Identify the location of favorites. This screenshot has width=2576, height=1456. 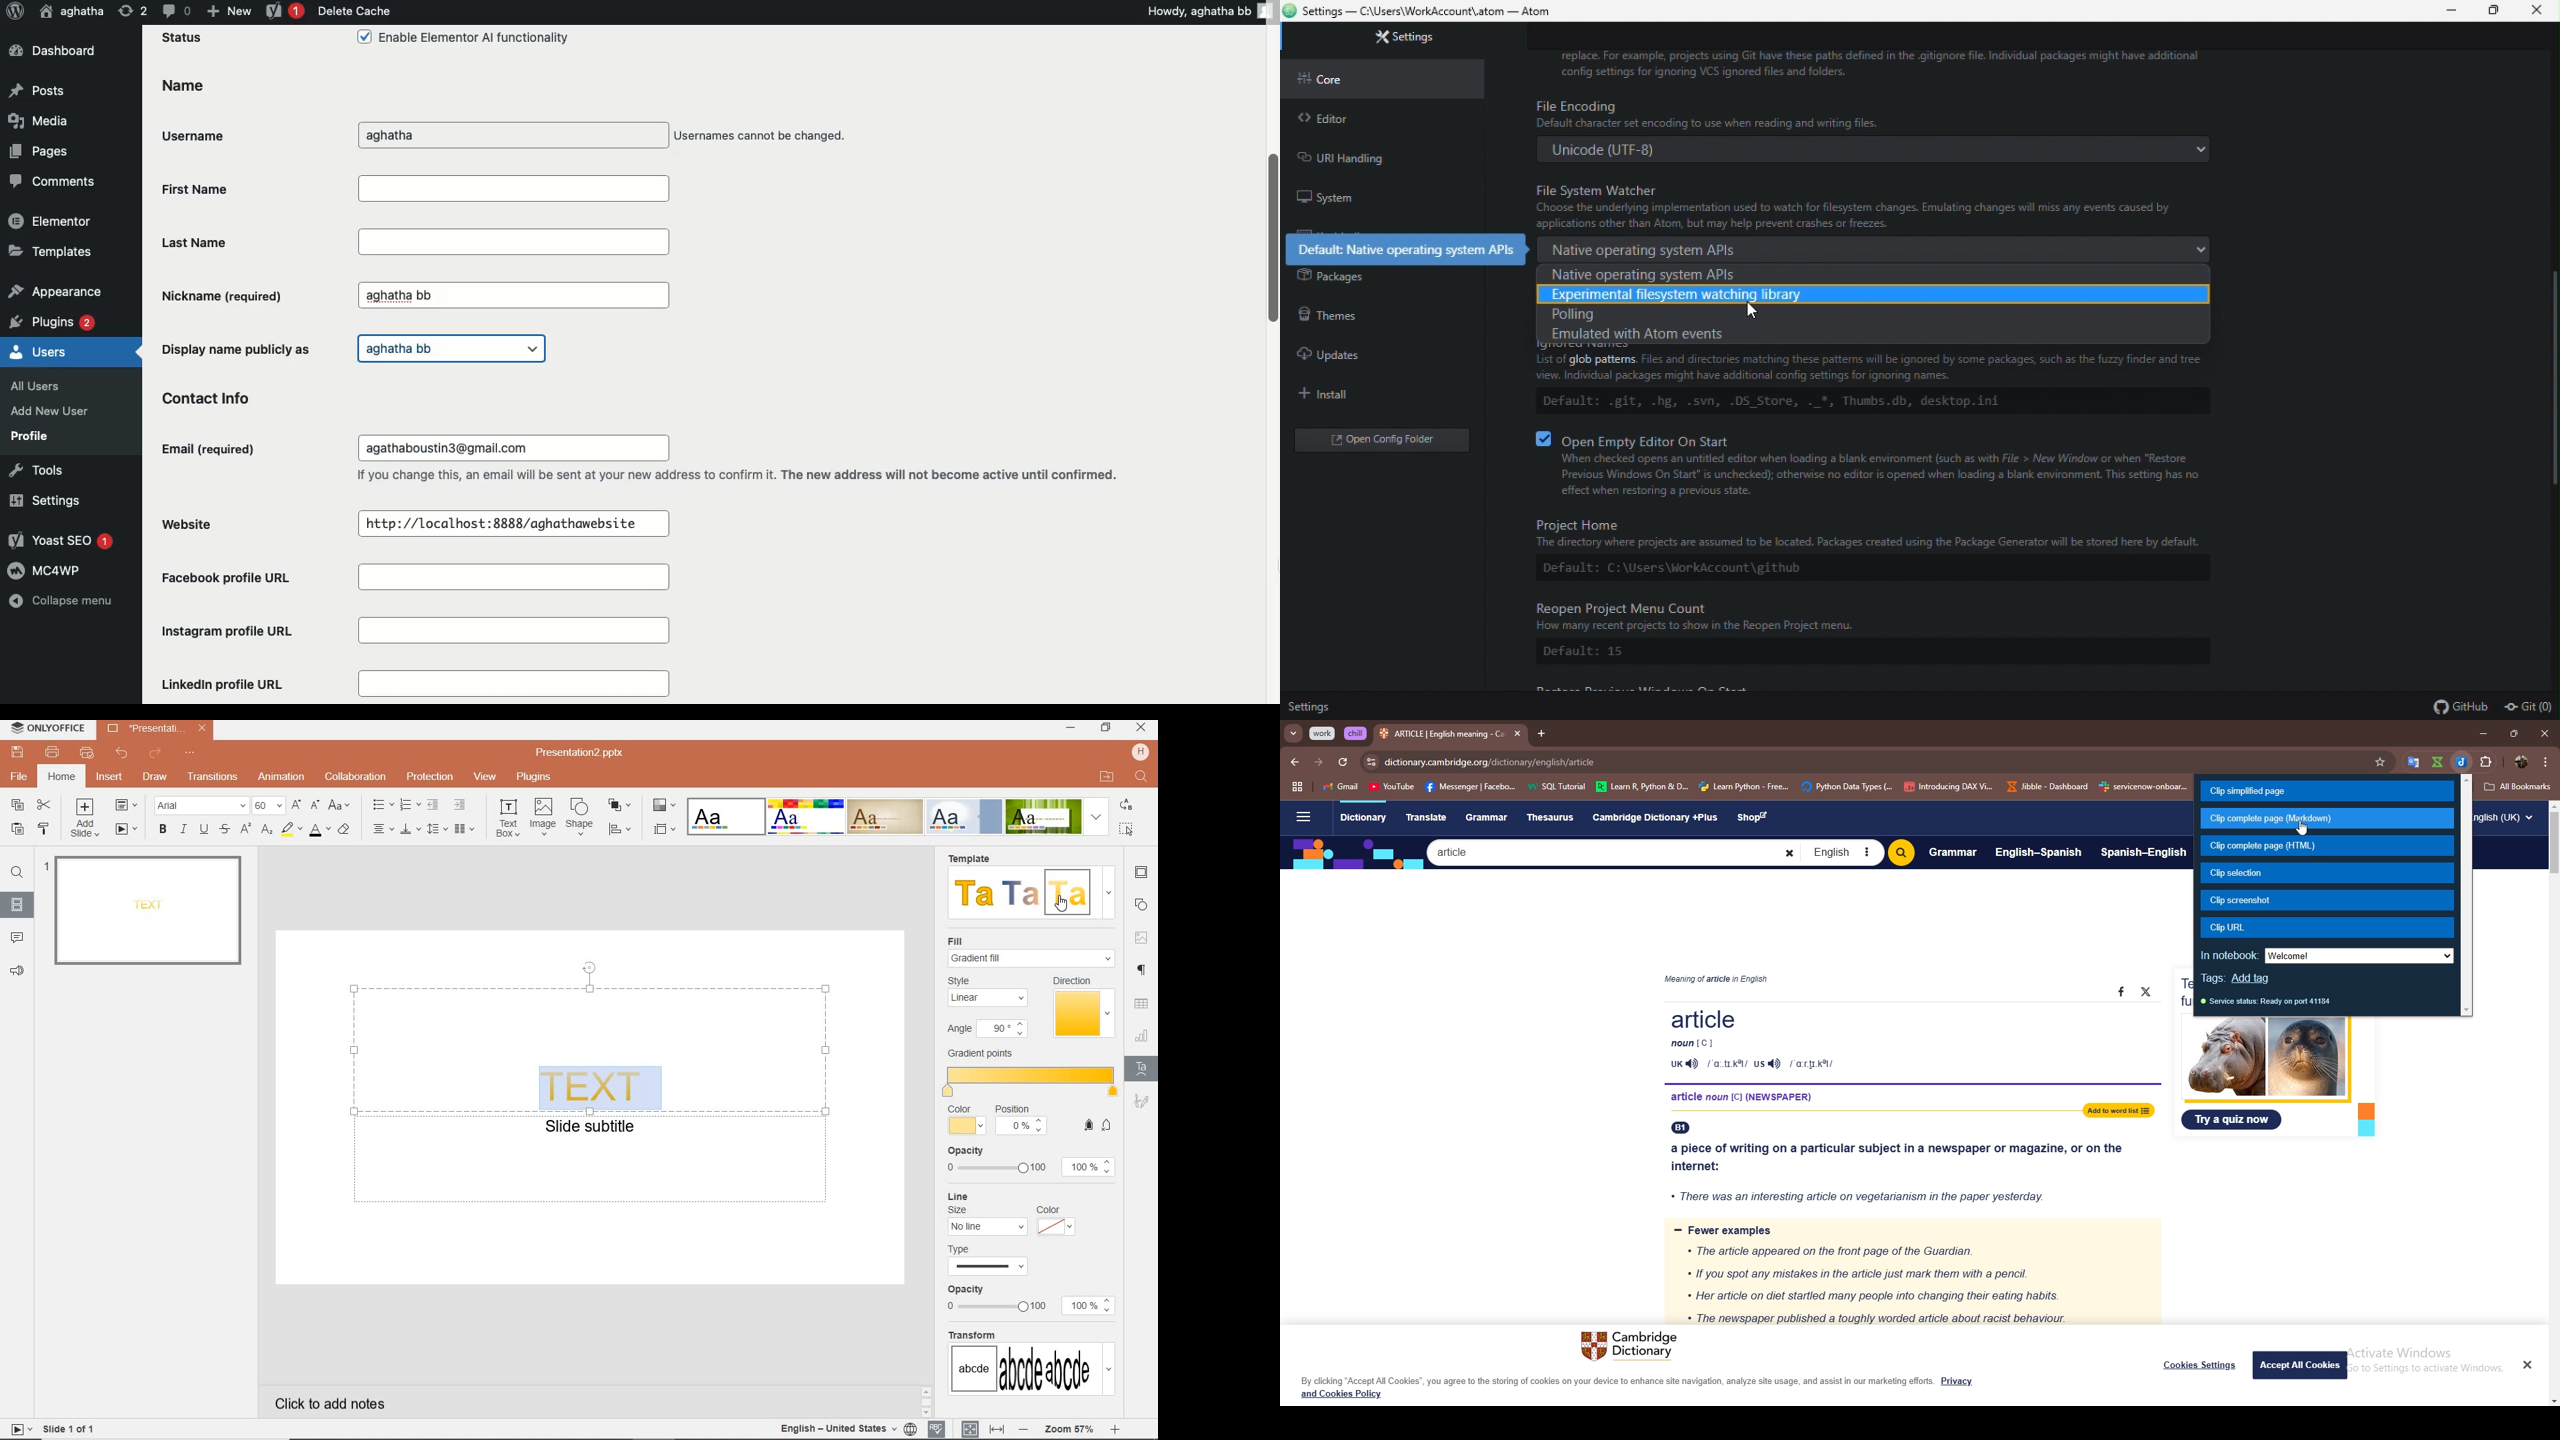
(2409, 761).